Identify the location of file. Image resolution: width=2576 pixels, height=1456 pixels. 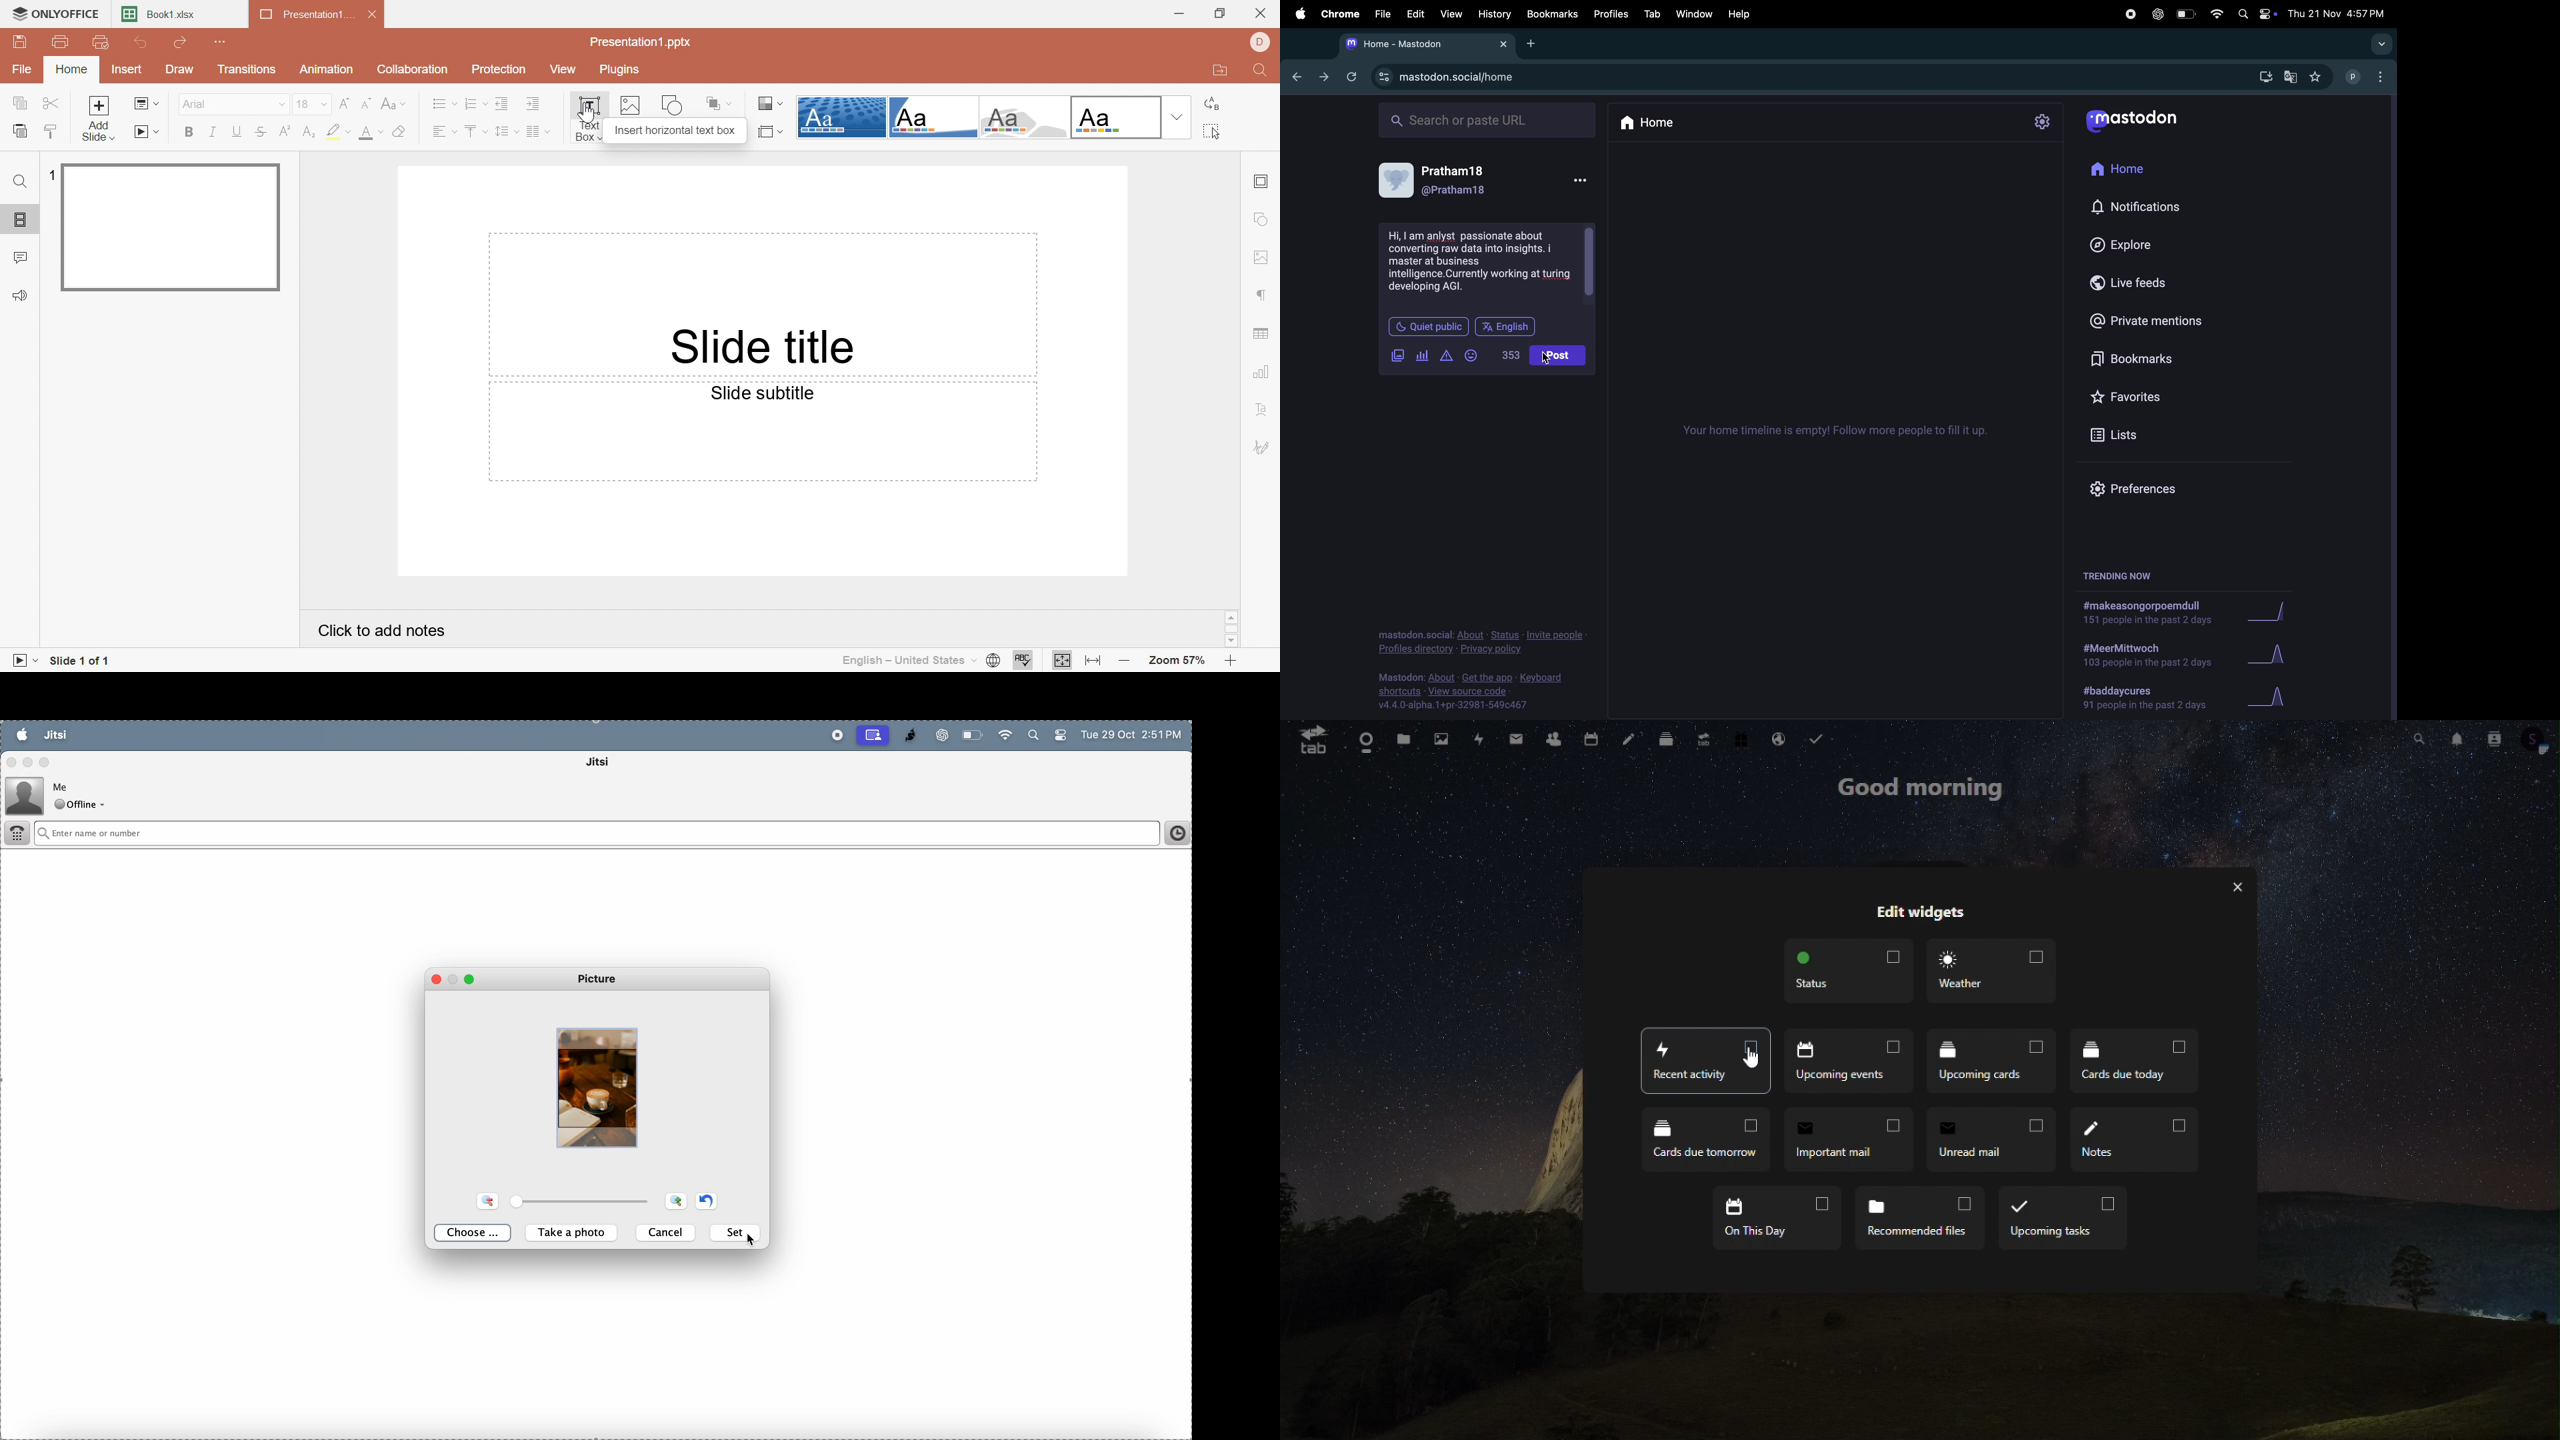
(1380, 14).